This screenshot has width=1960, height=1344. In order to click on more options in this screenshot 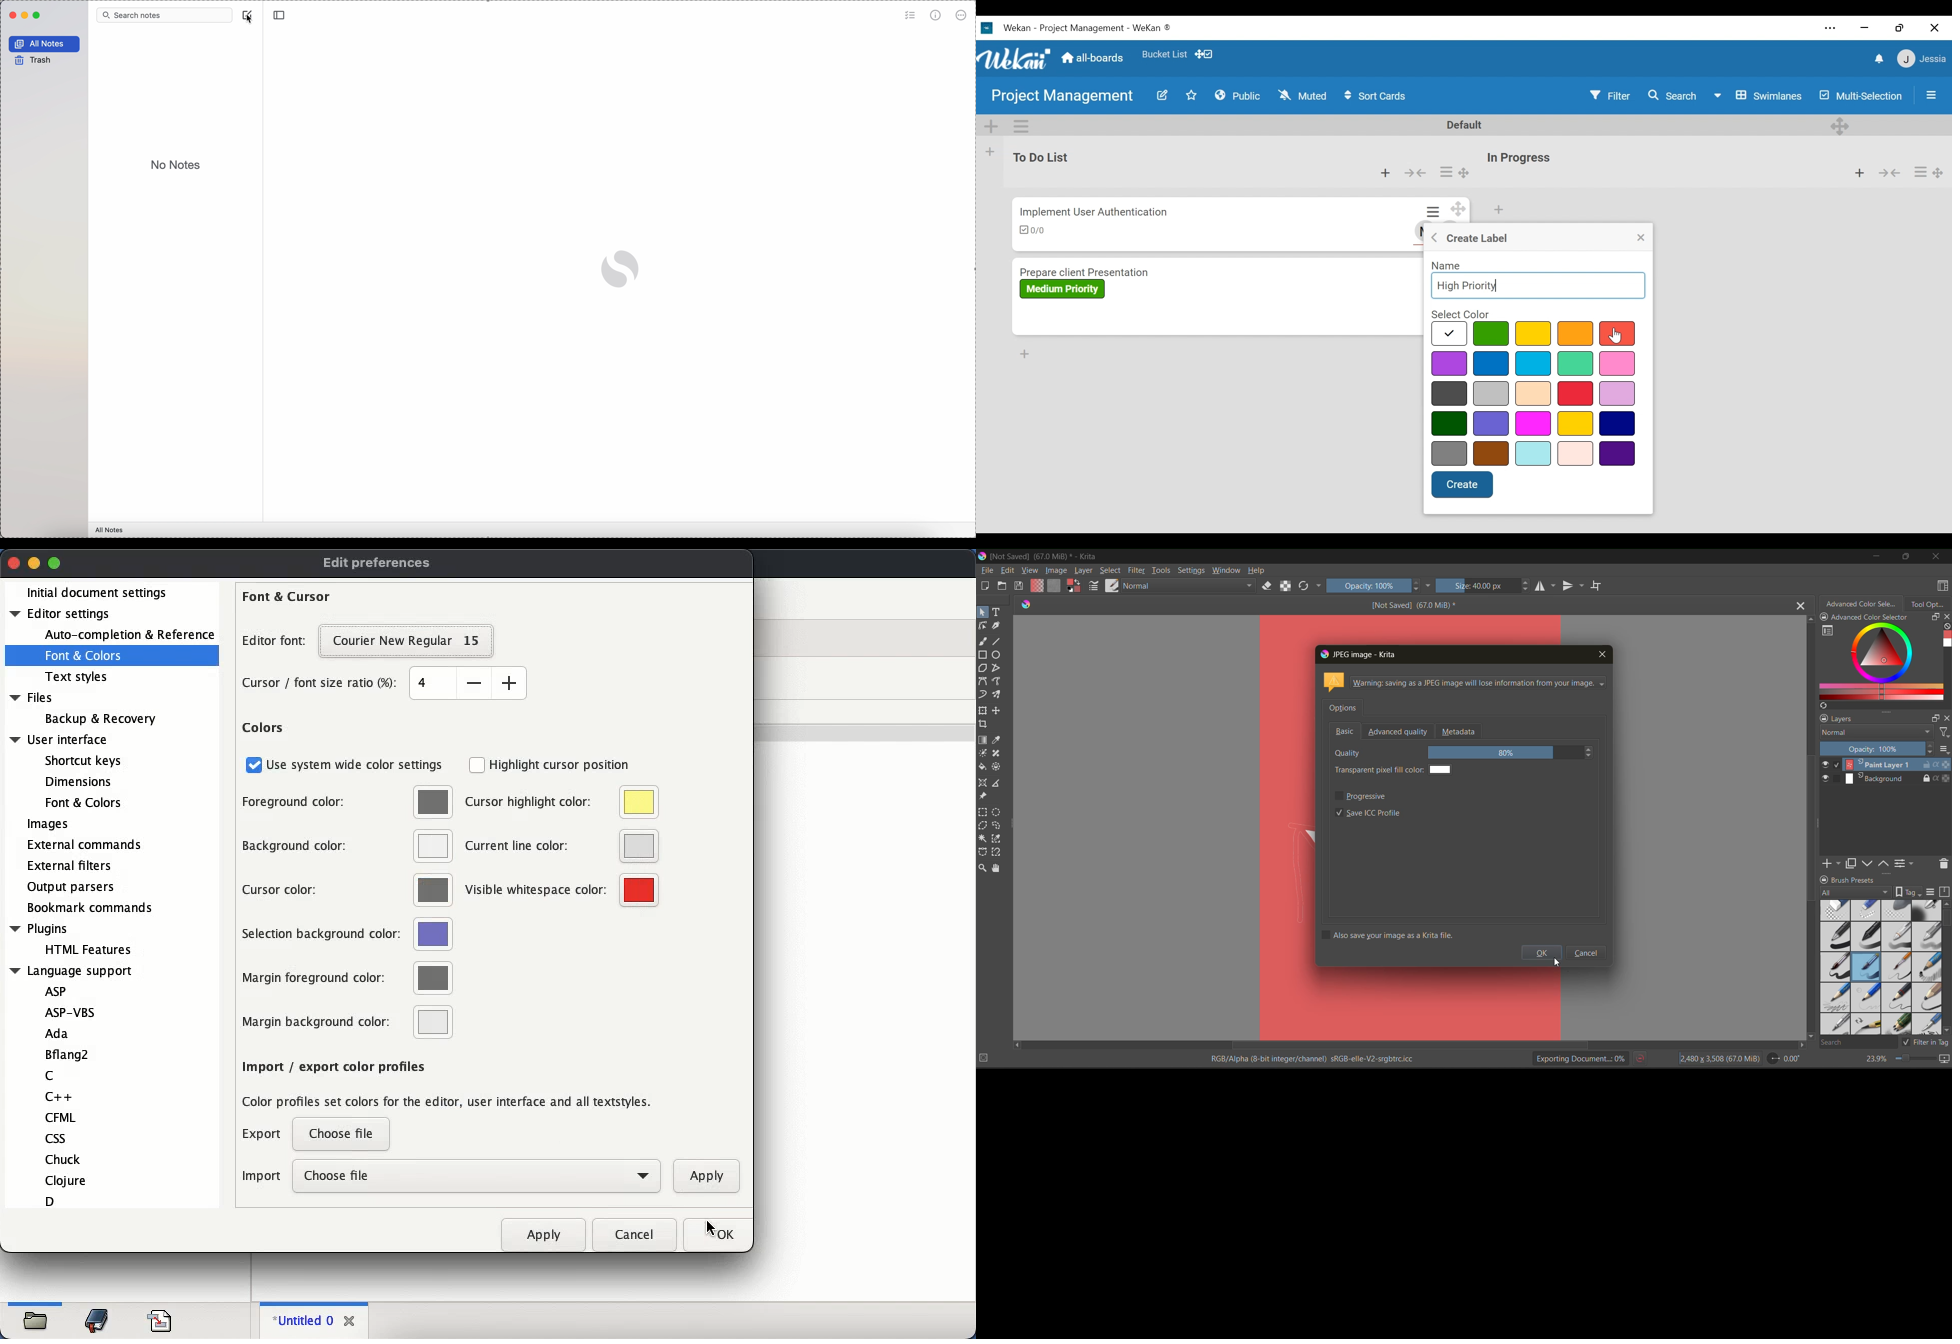, I will do `click(962, 14)`.